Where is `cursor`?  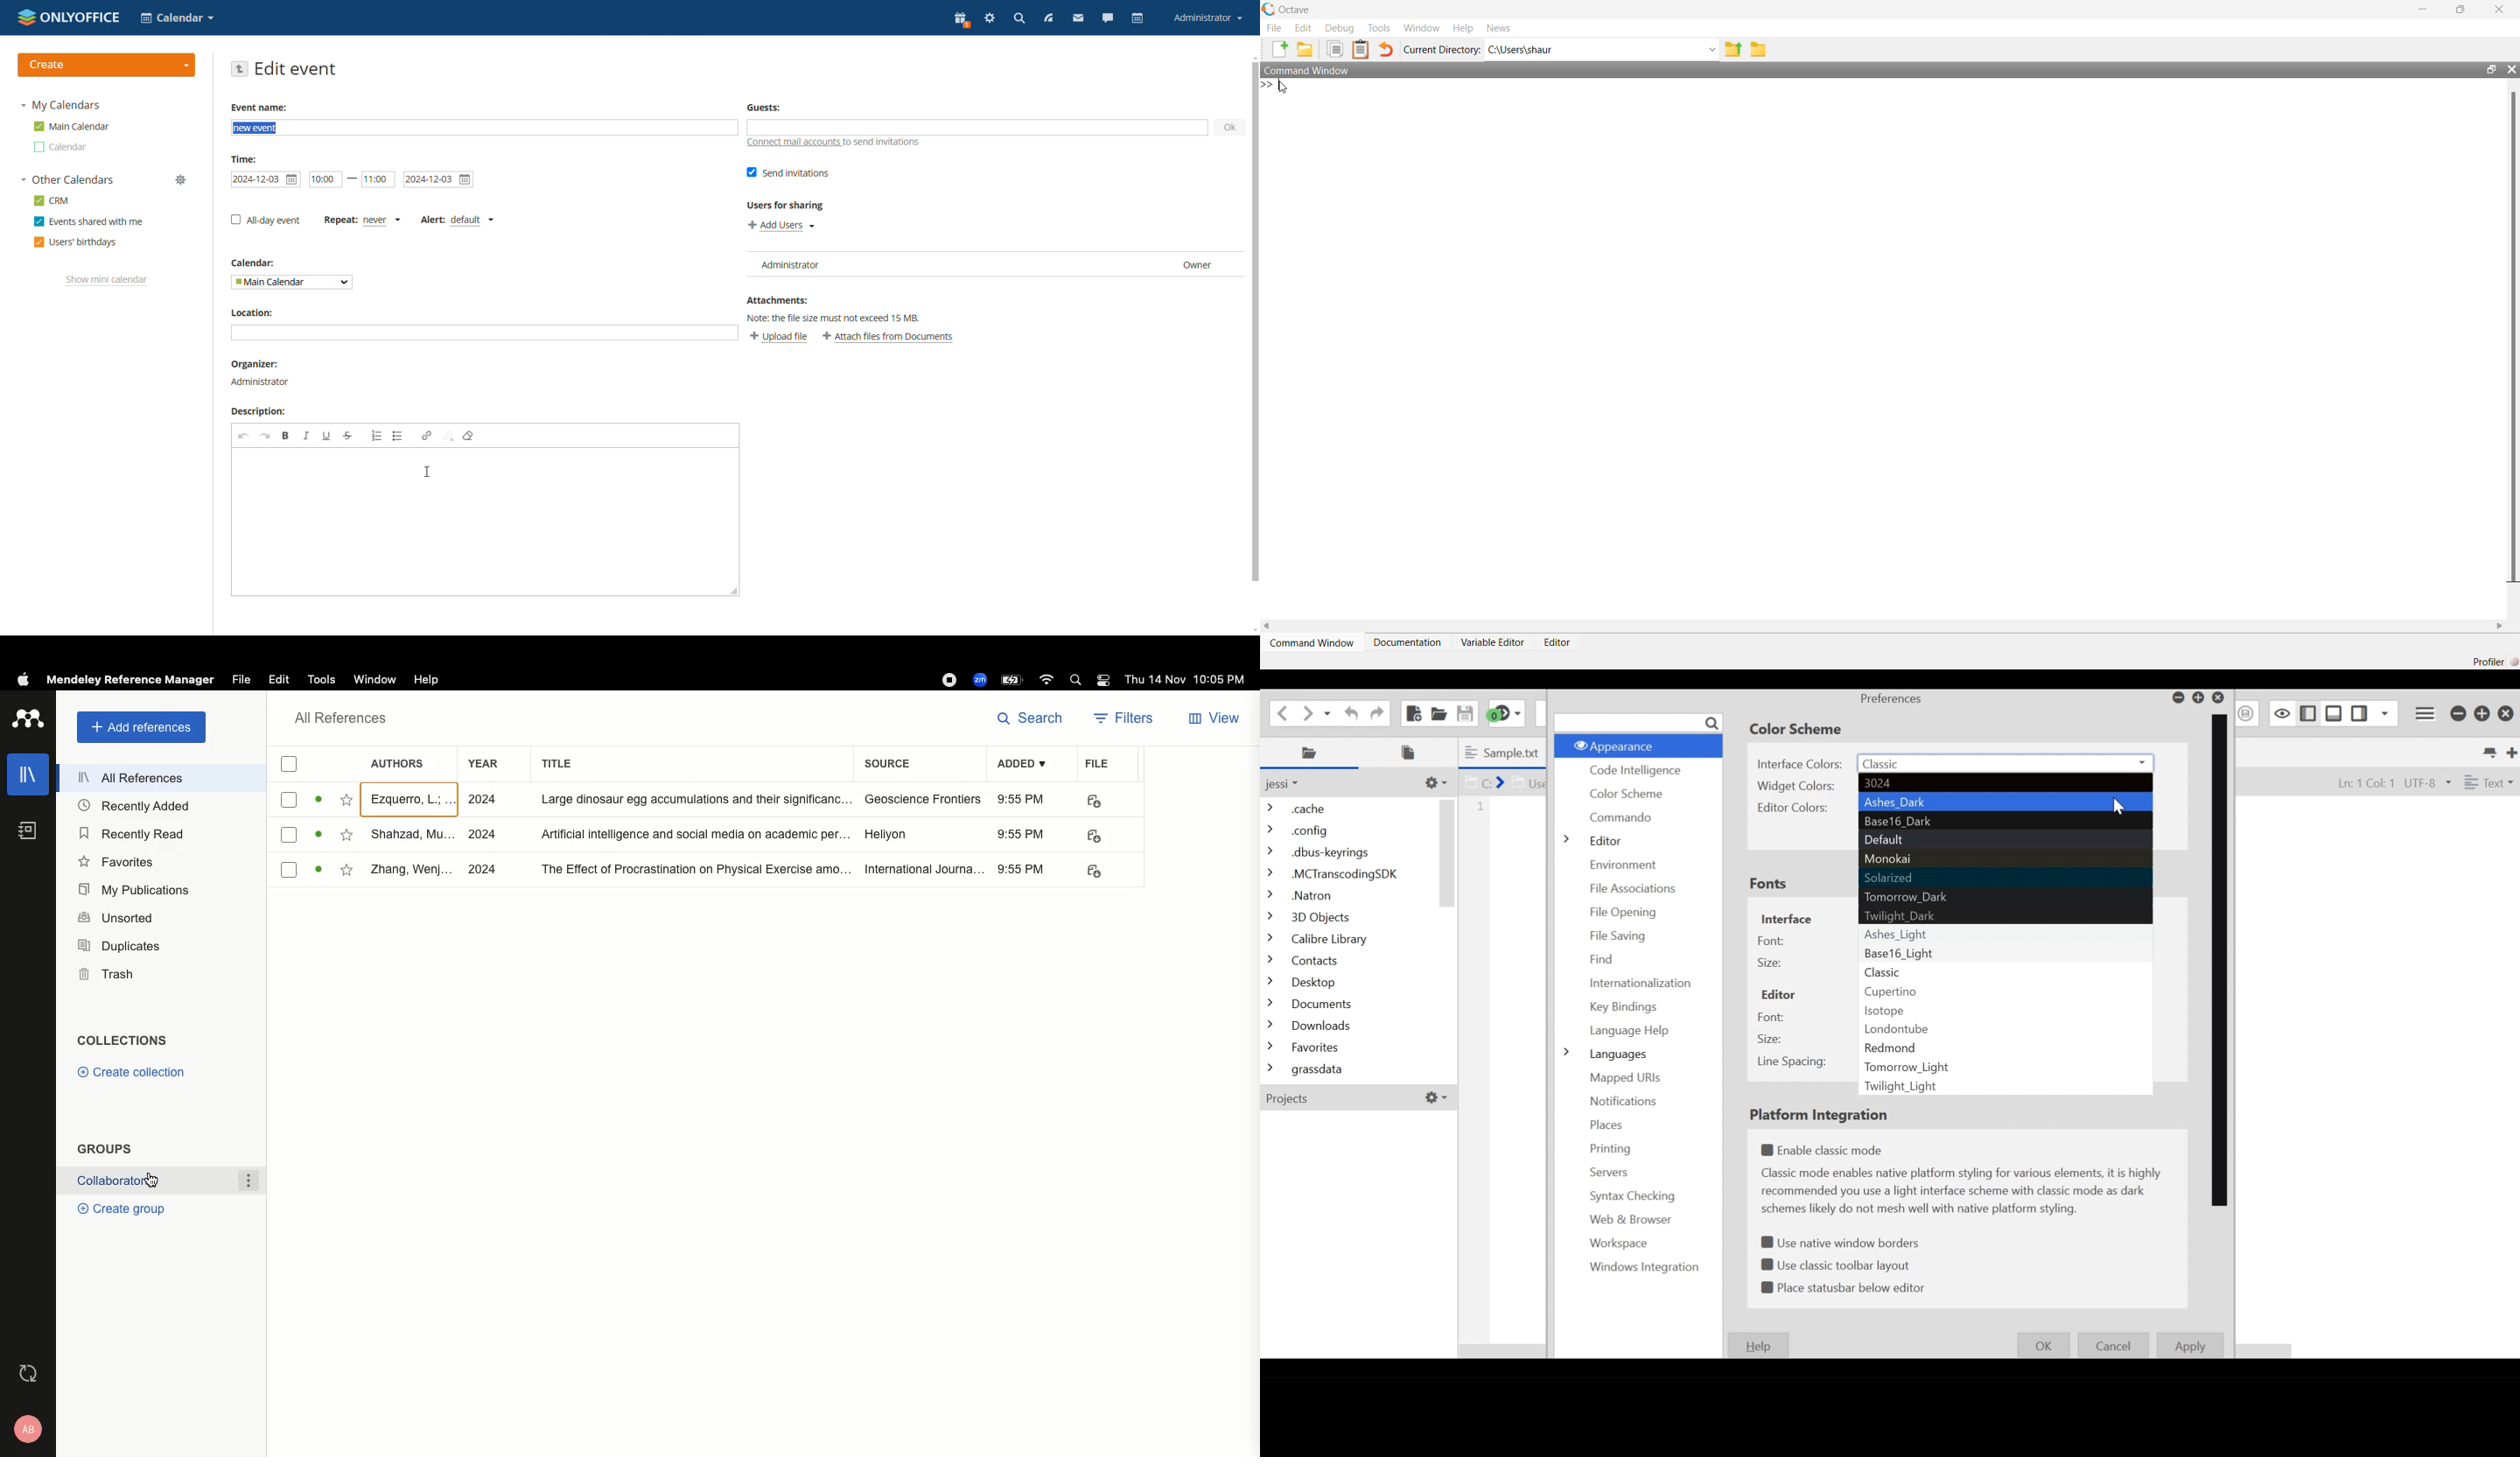 cursor is located at coordinates (427, 473).